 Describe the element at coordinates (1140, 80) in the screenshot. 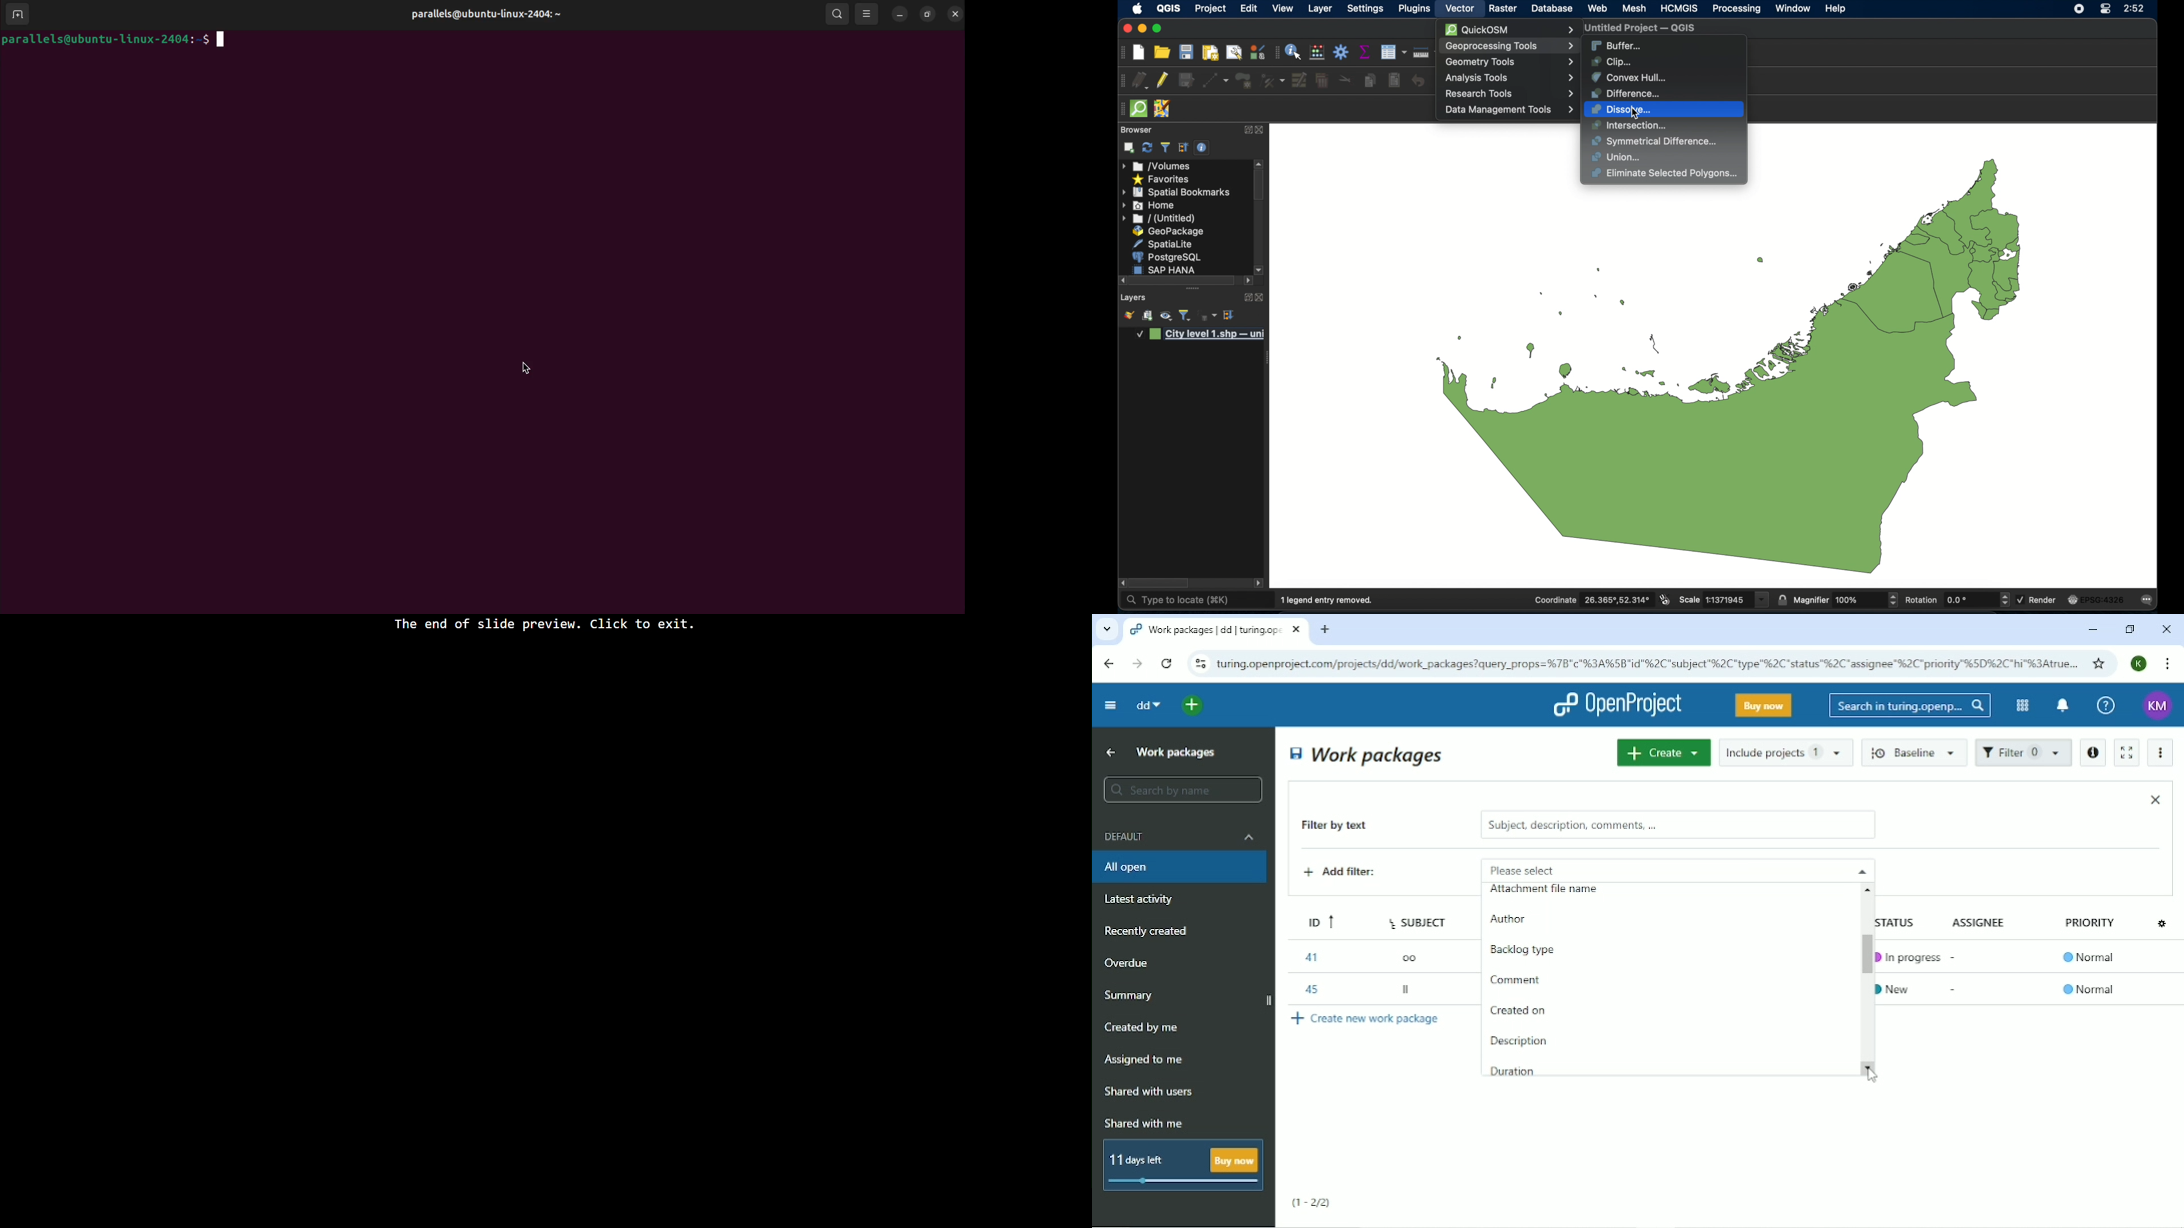

I see `current edits` at that location.